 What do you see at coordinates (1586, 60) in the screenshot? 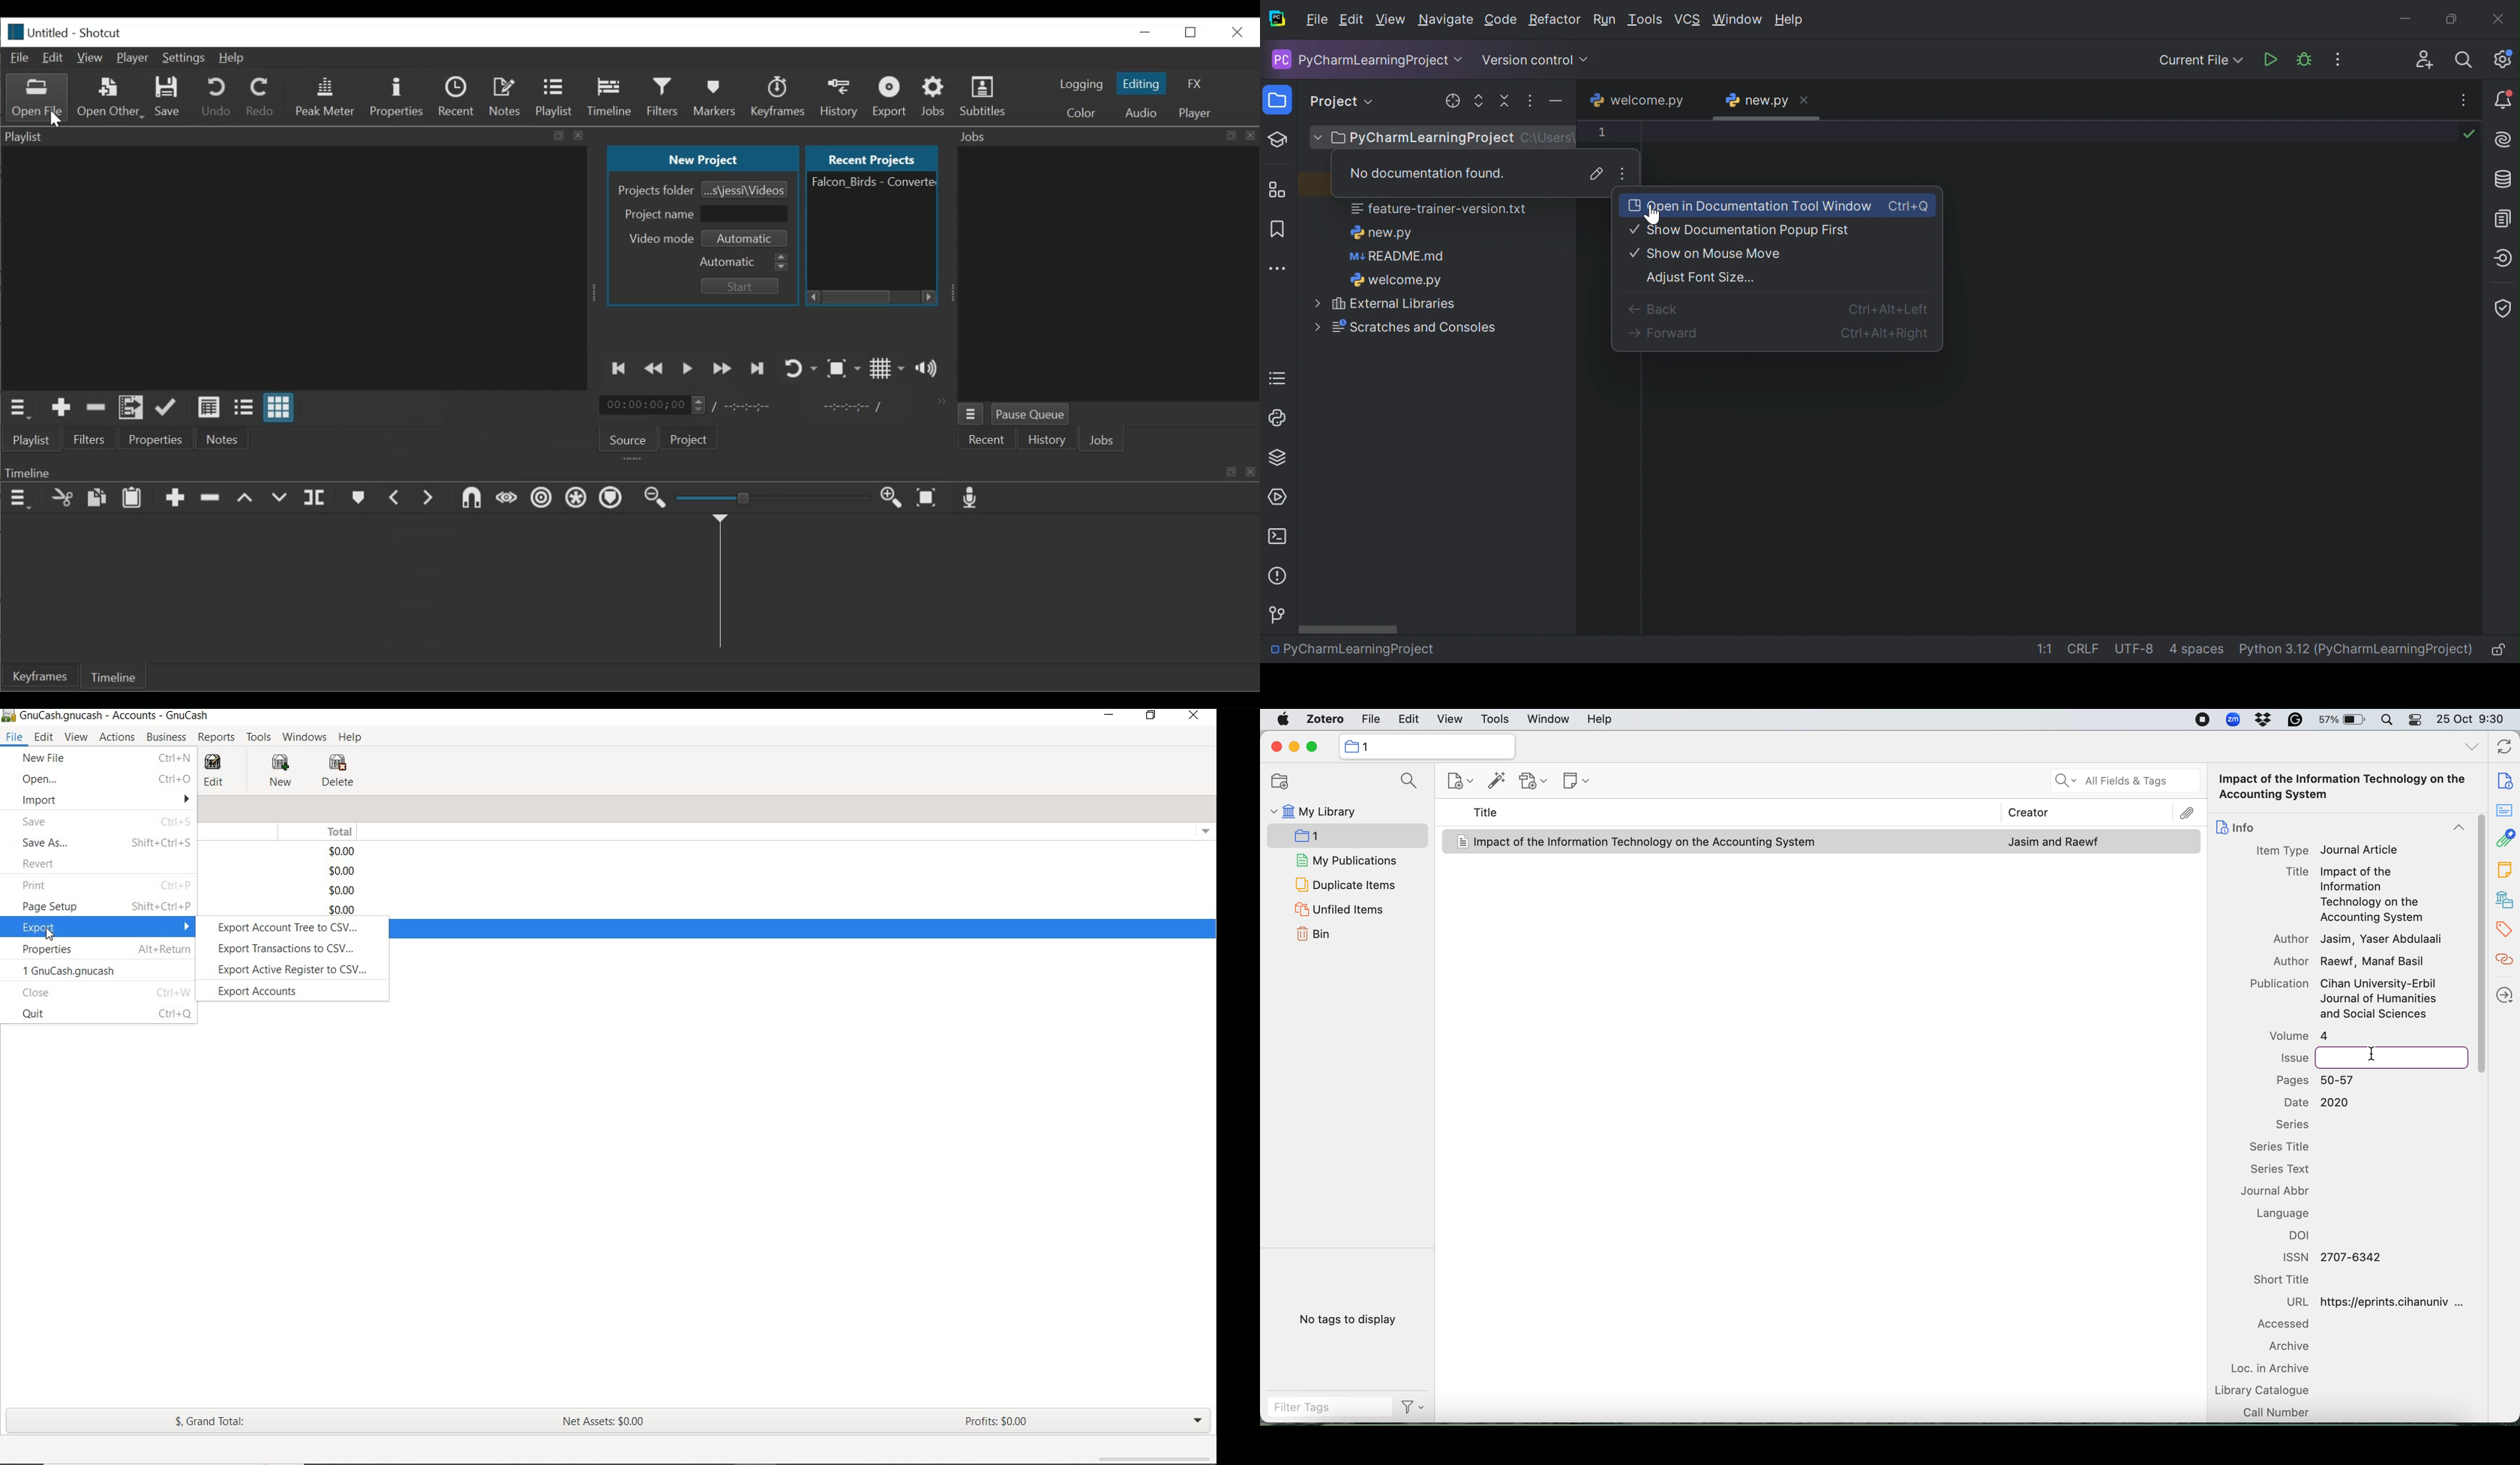
I see `Drop down` at bounding box center [1586, 60].